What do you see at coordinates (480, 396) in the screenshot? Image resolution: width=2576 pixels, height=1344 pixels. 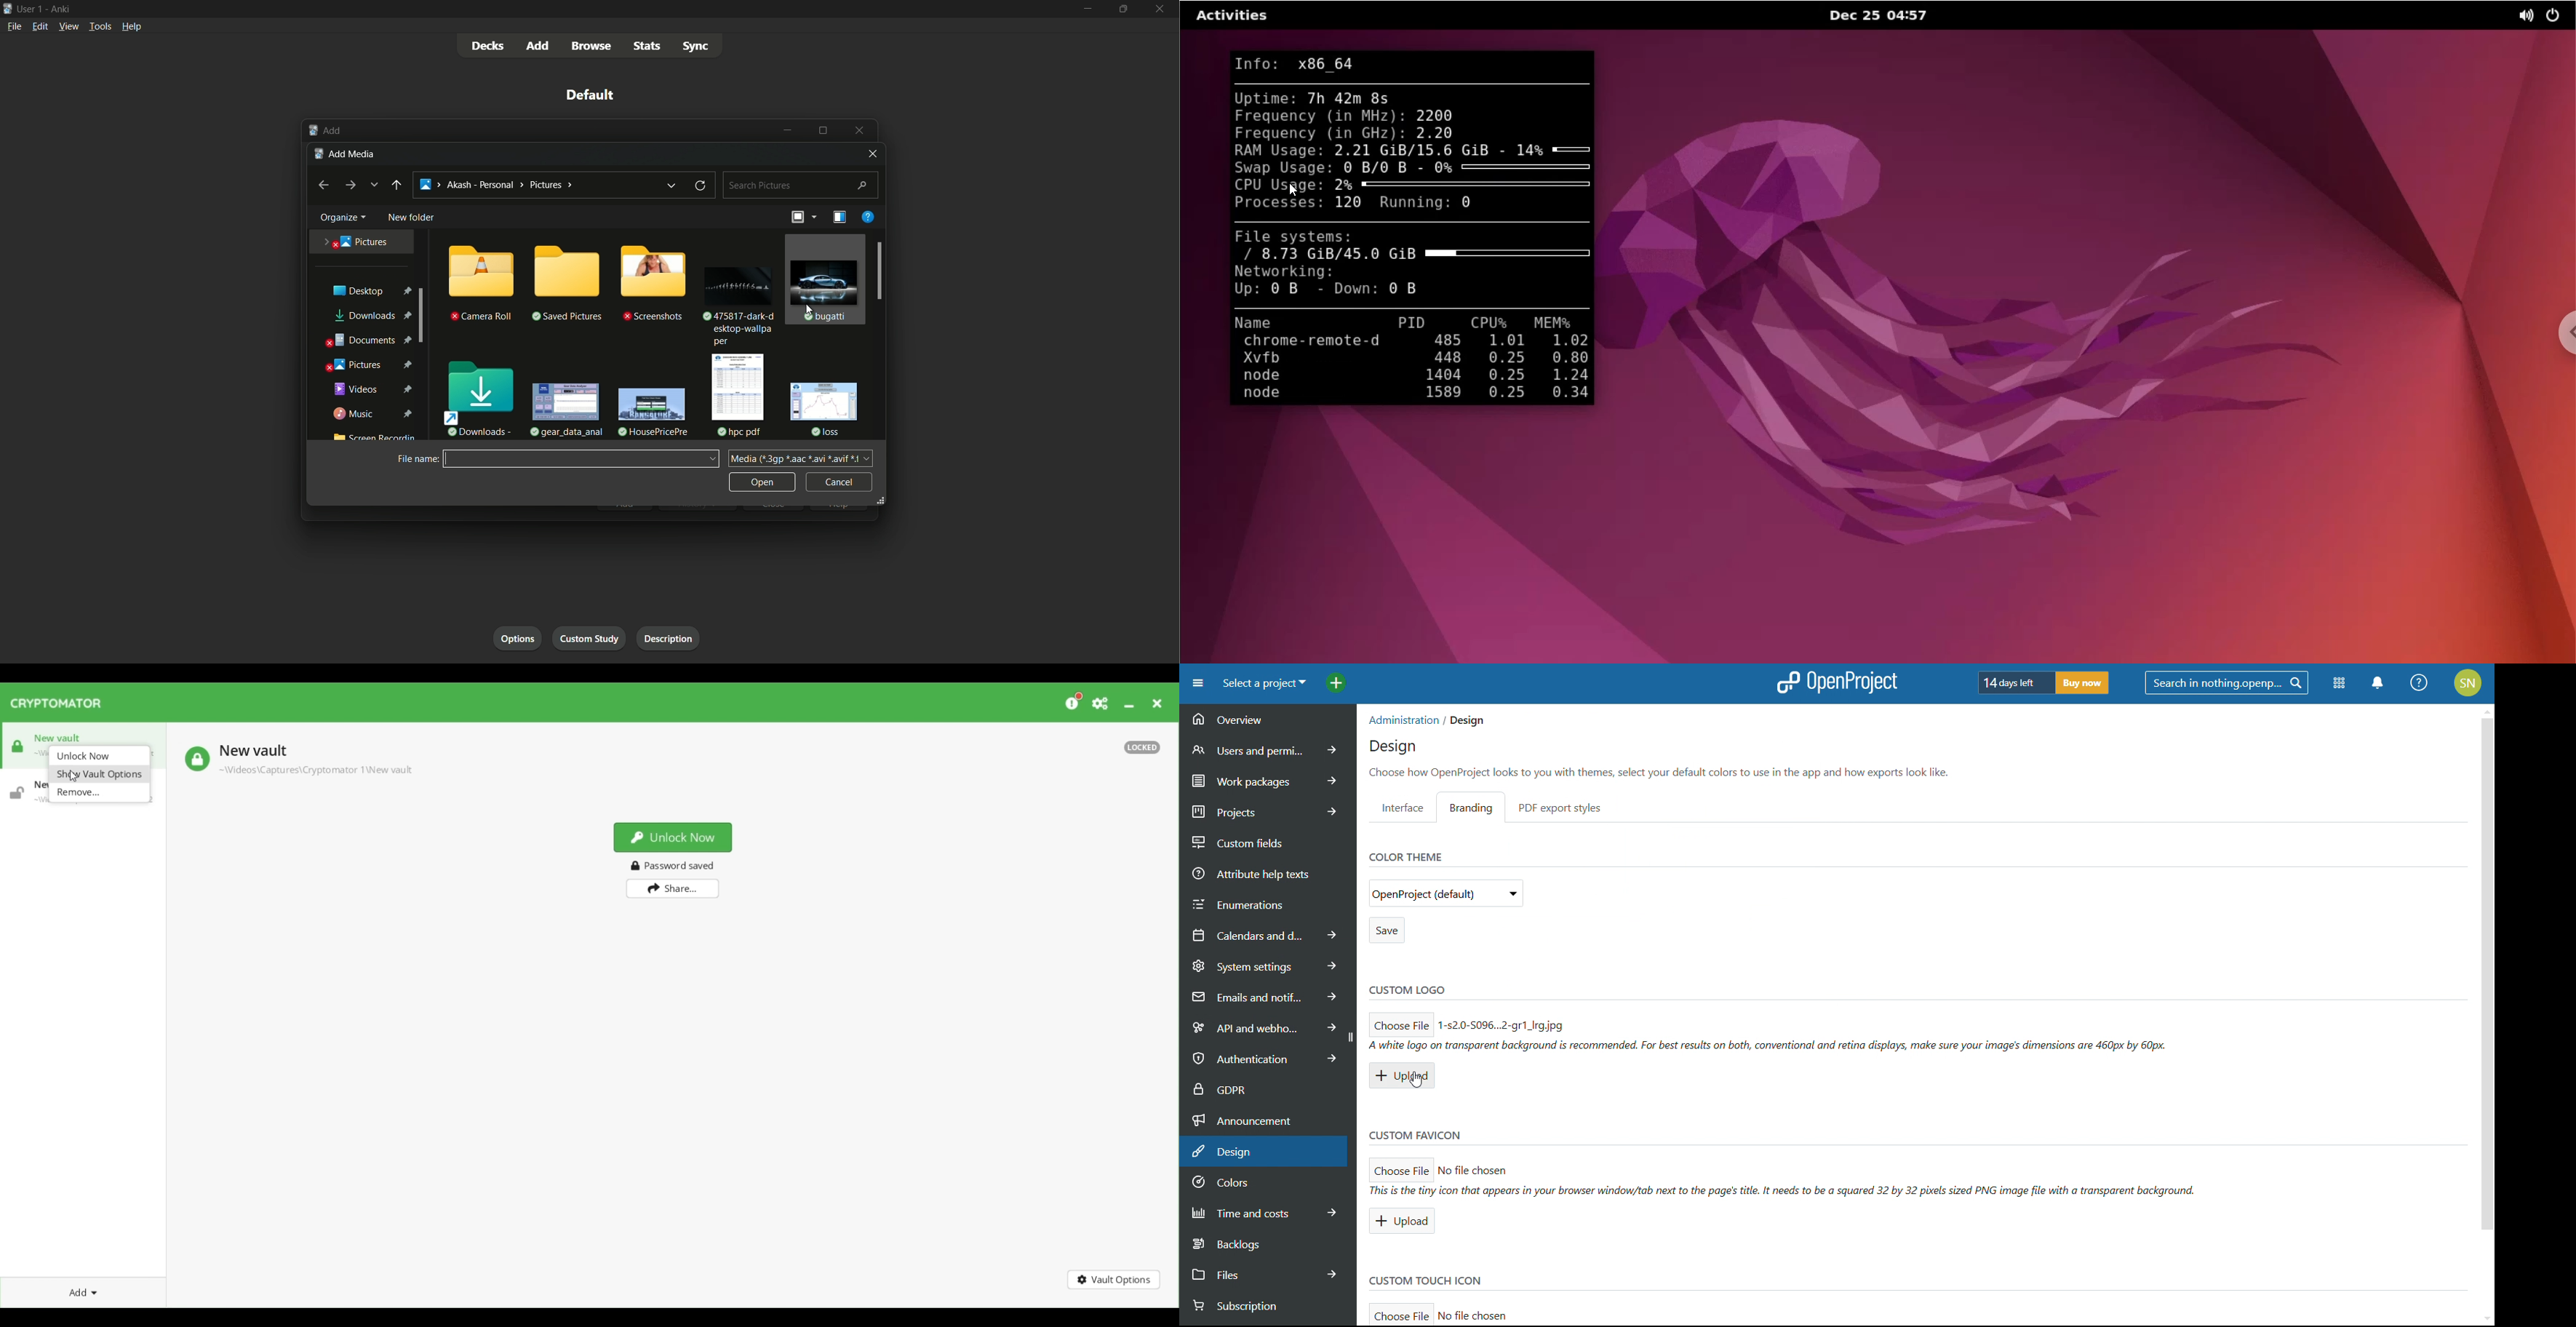 I see `downloads` at bounding box center [480, 396].